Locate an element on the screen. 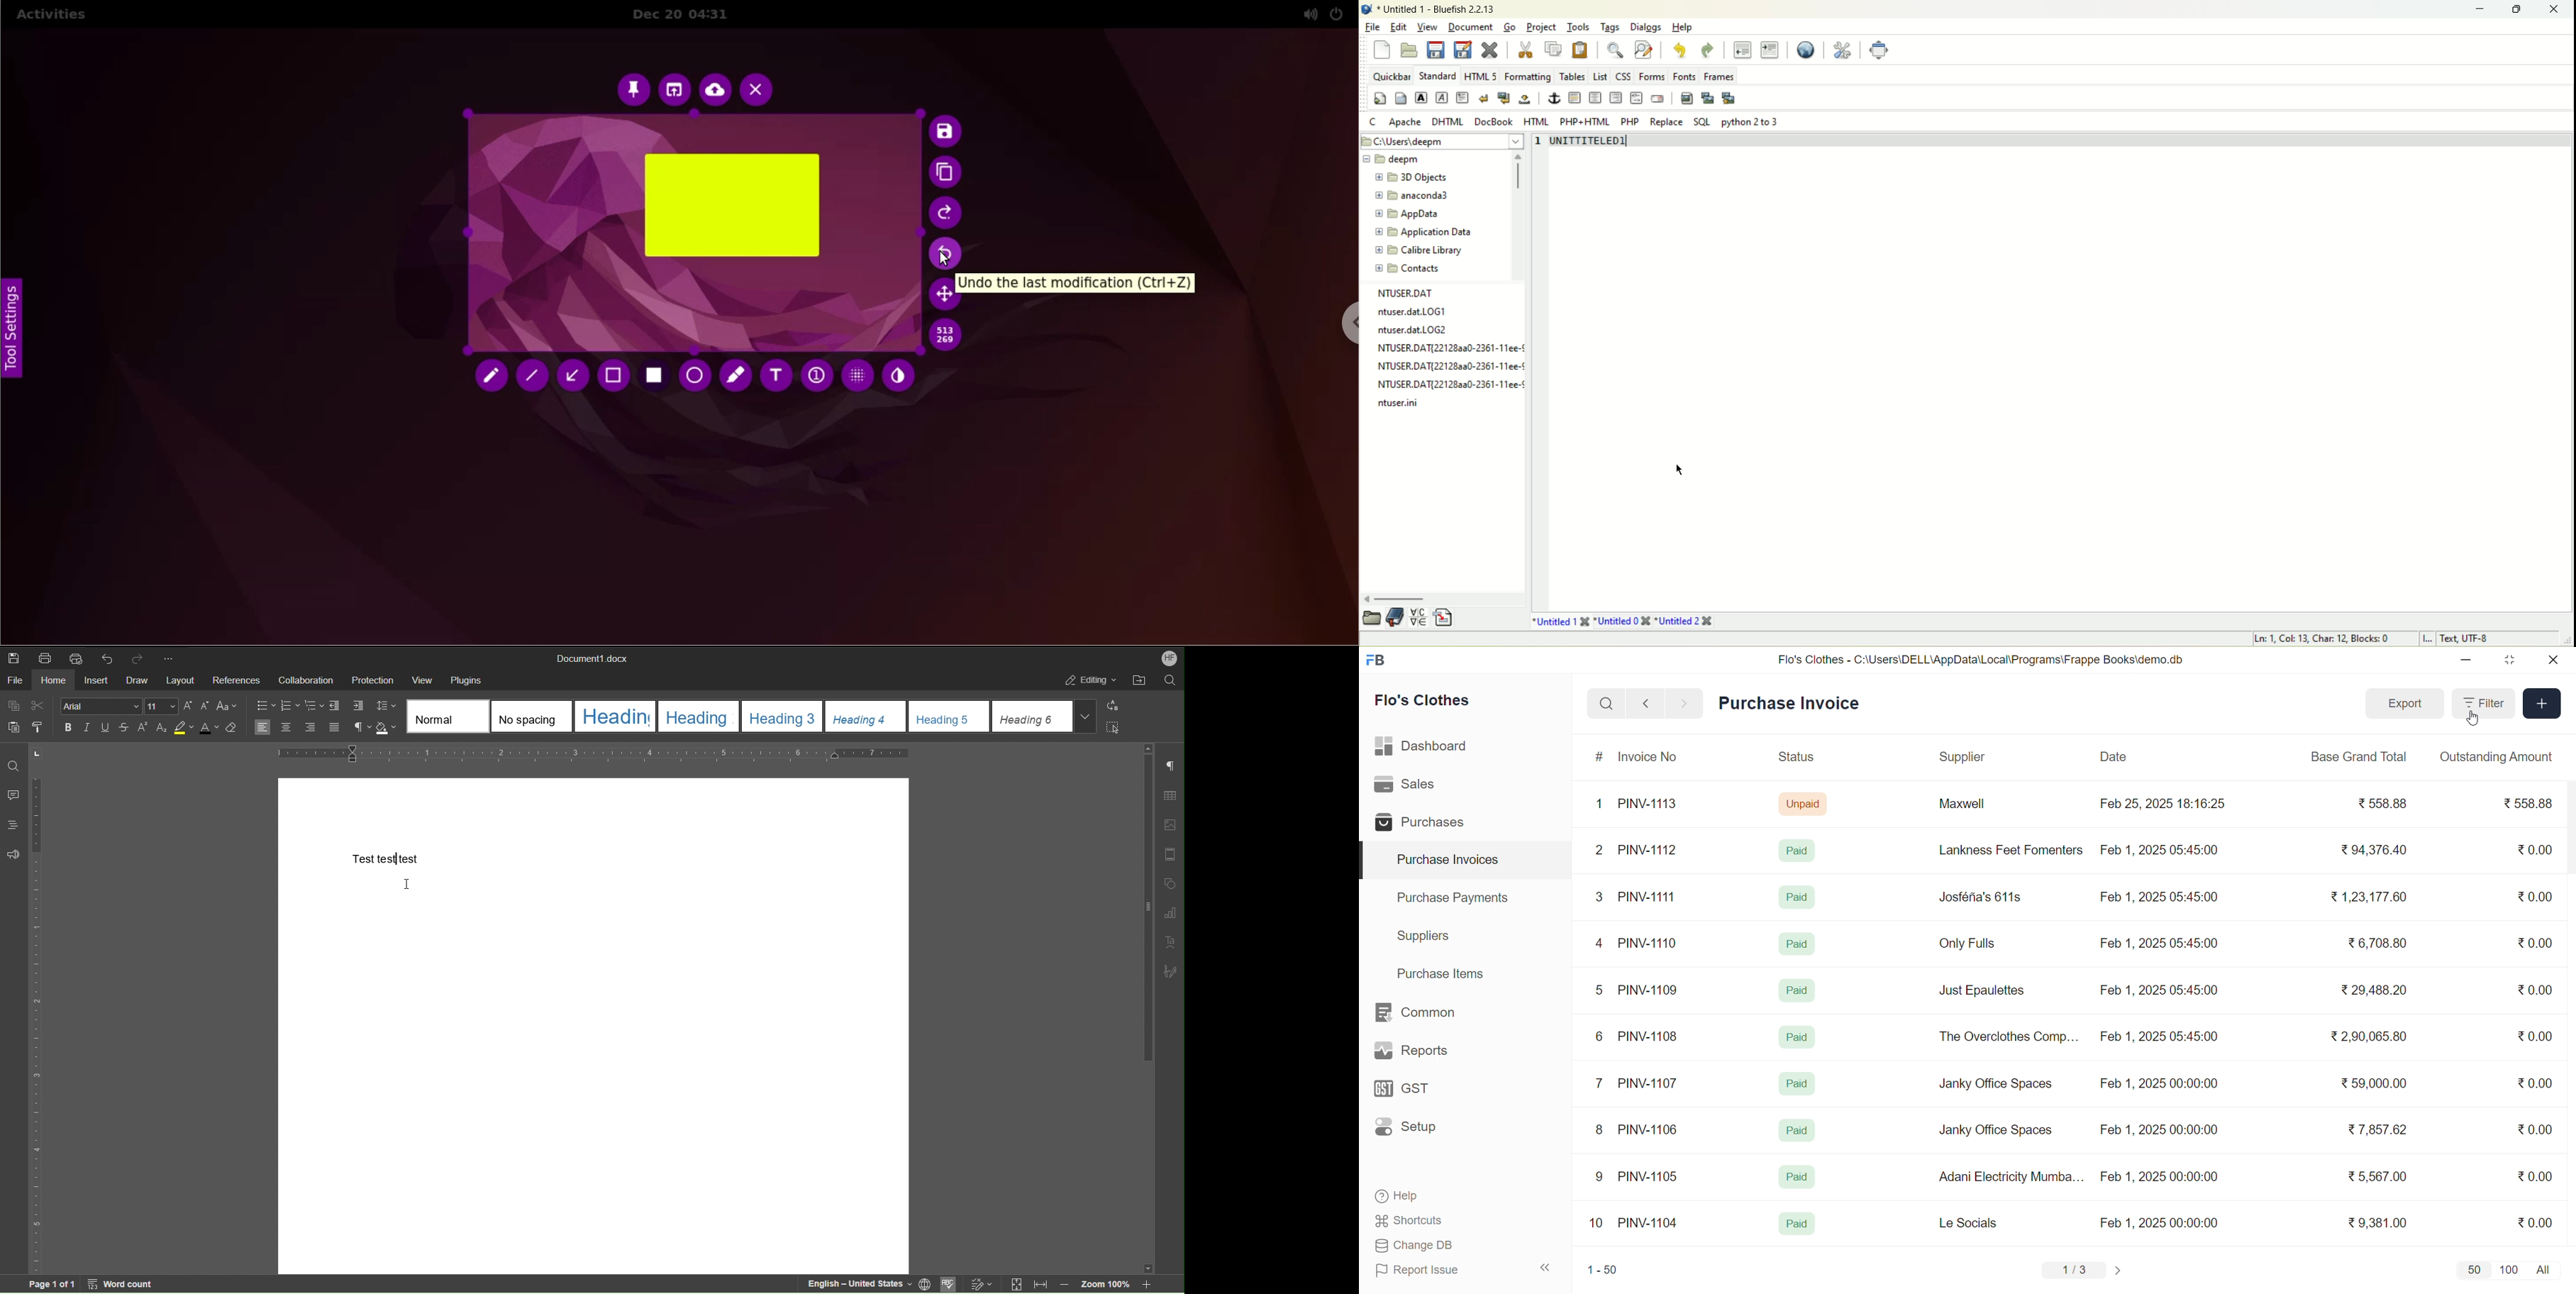  5 is located at coordinates (1599, 990).